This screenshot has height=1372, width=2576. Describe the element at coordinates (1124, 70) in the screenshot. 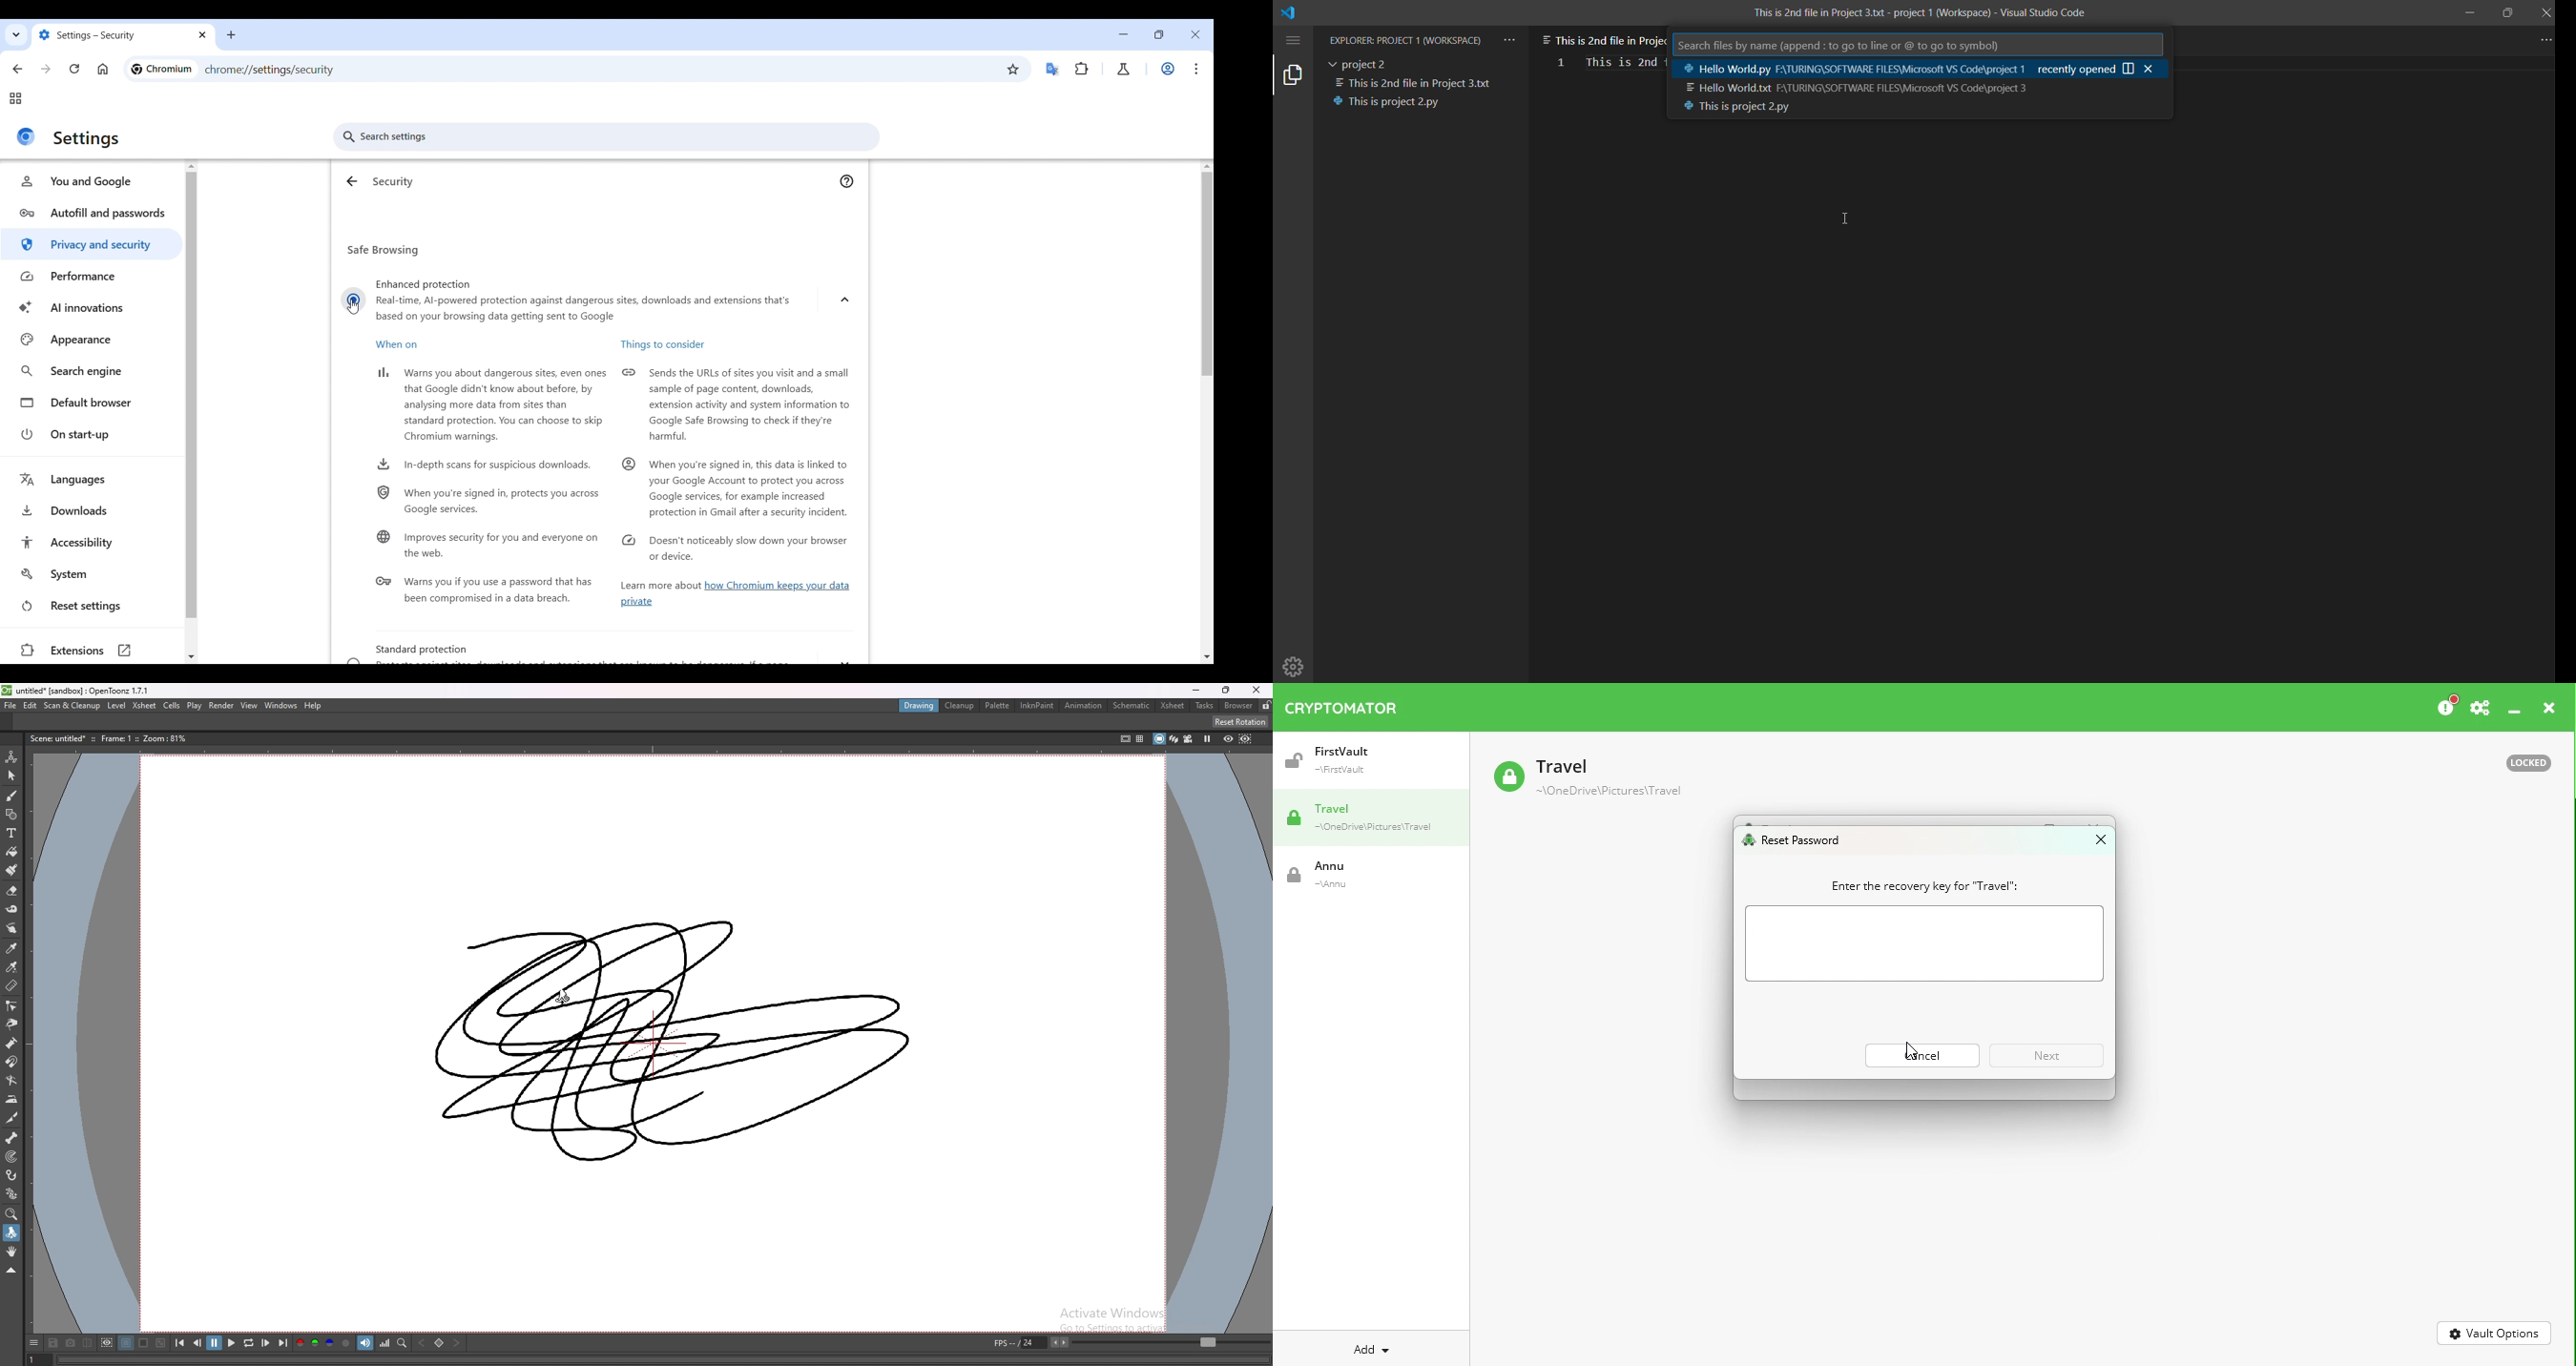

I see `Chrome labs` at that location.